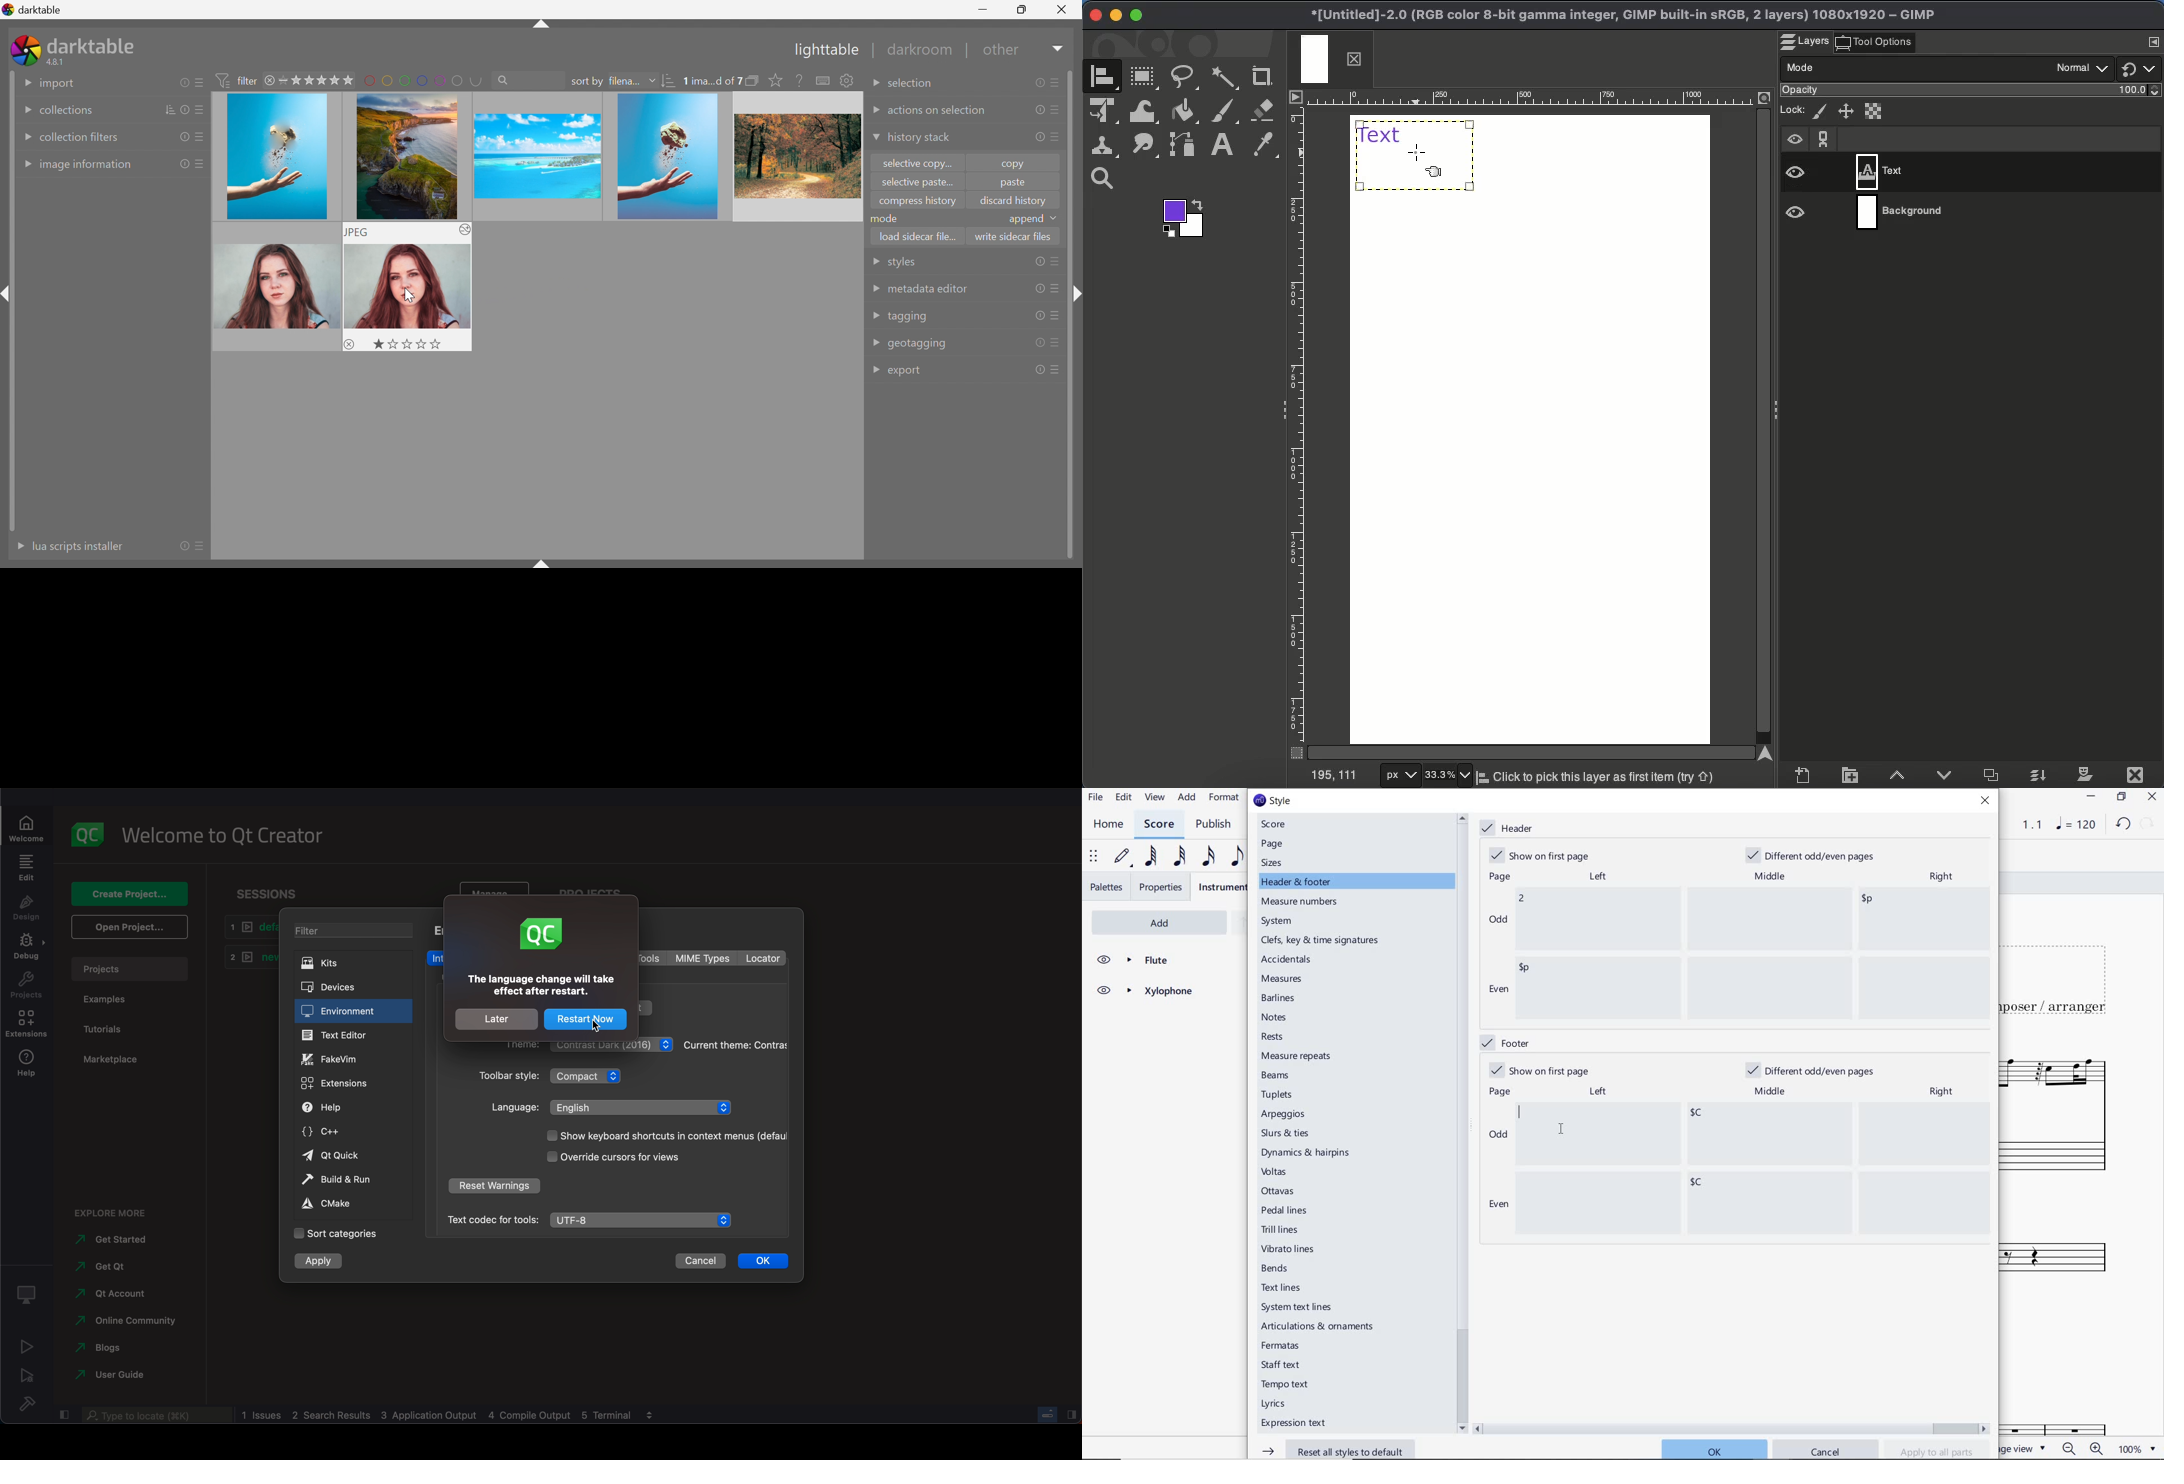  I want to click on E, so click(437, 932).